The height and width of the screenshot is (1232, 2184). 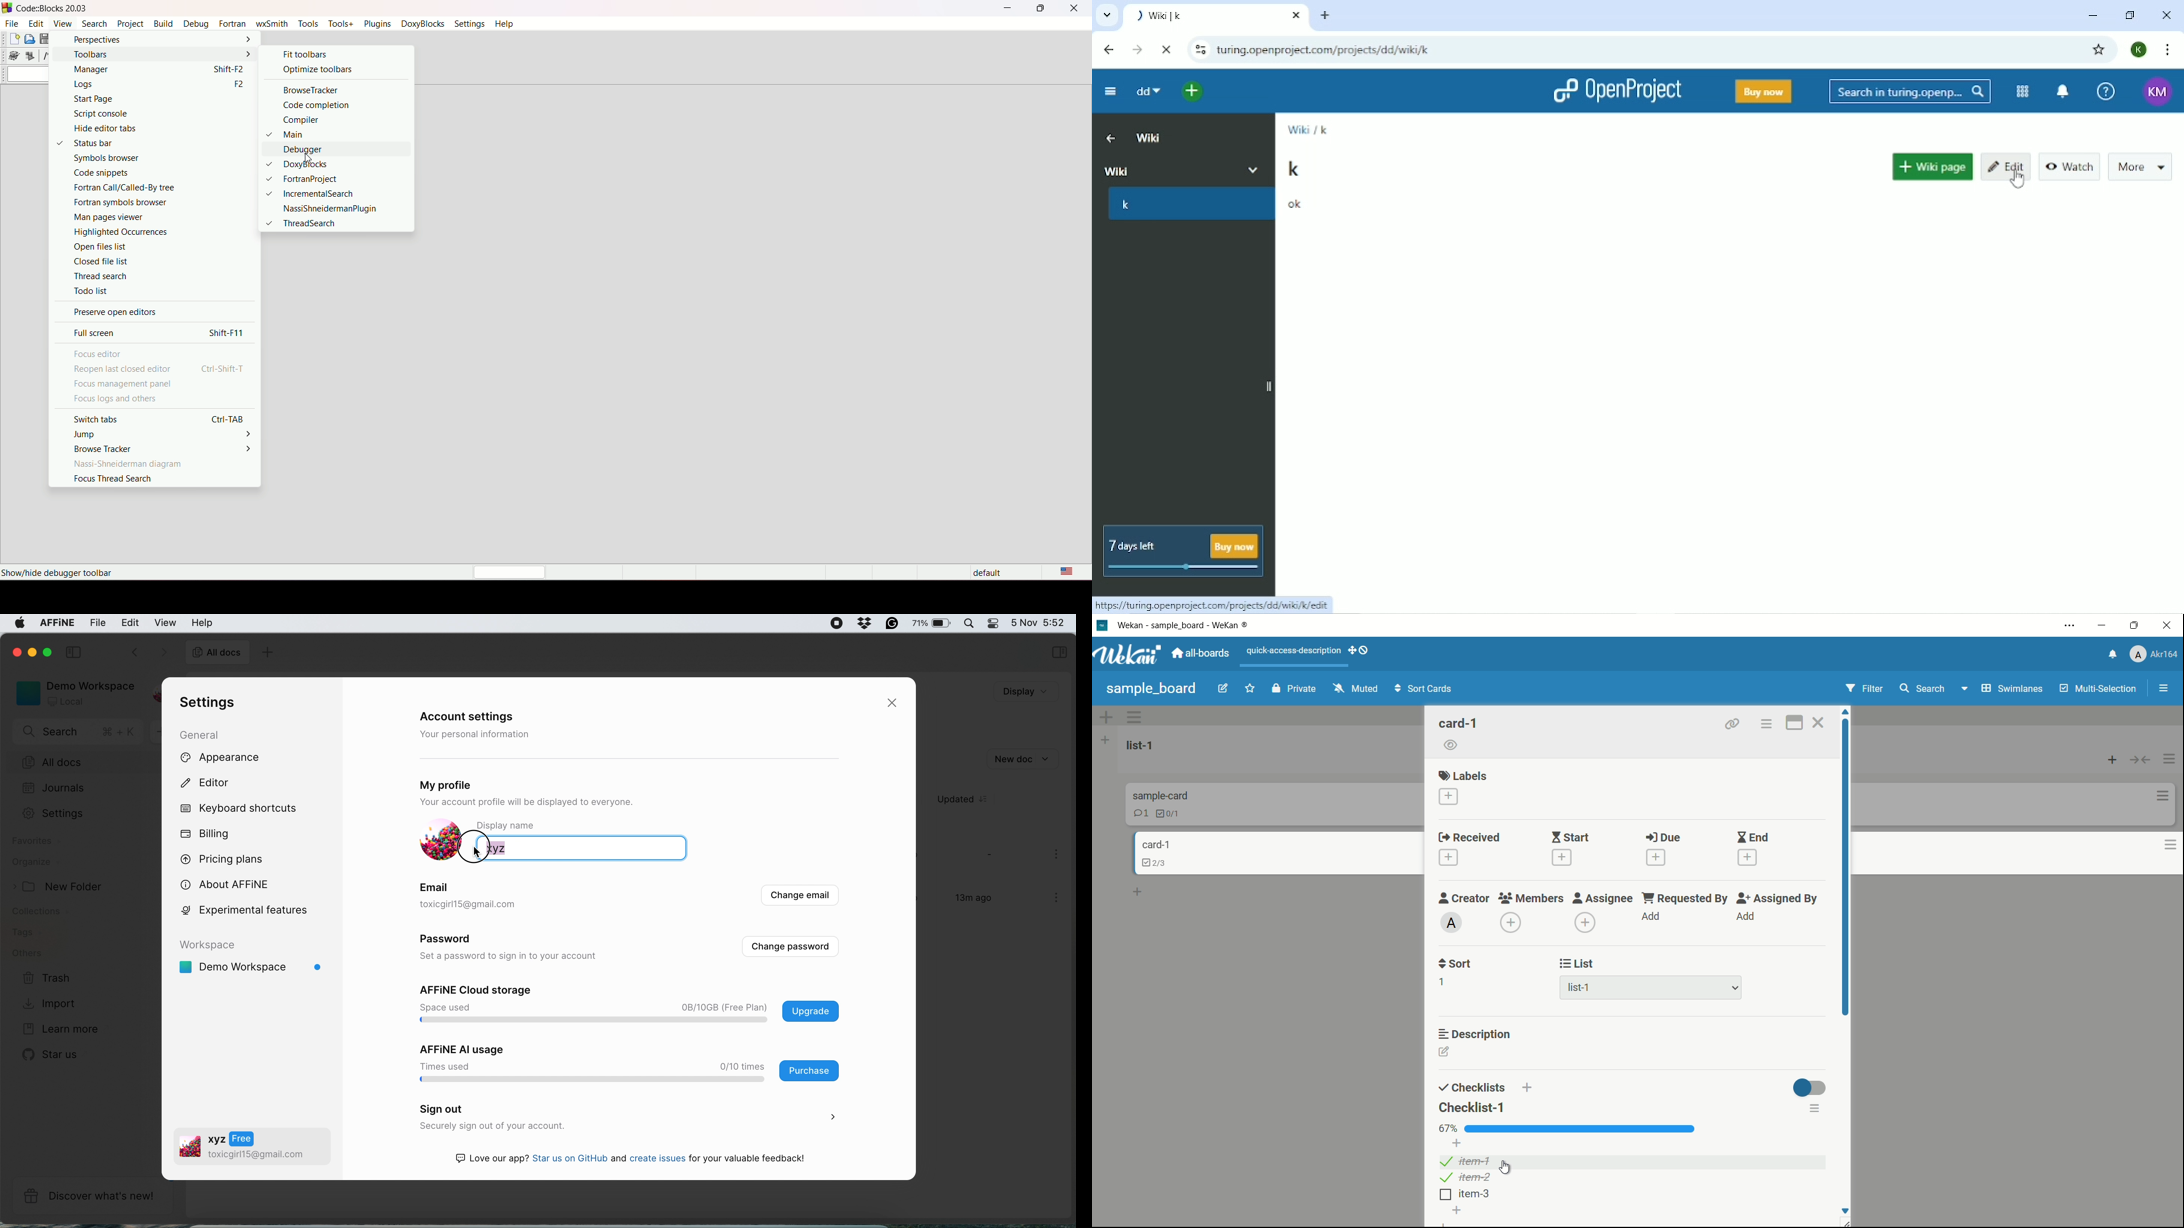 What do you see at coordinates (1478, 1035) in the screenshot?
I see `description` at bounding box center [1478, 1035].